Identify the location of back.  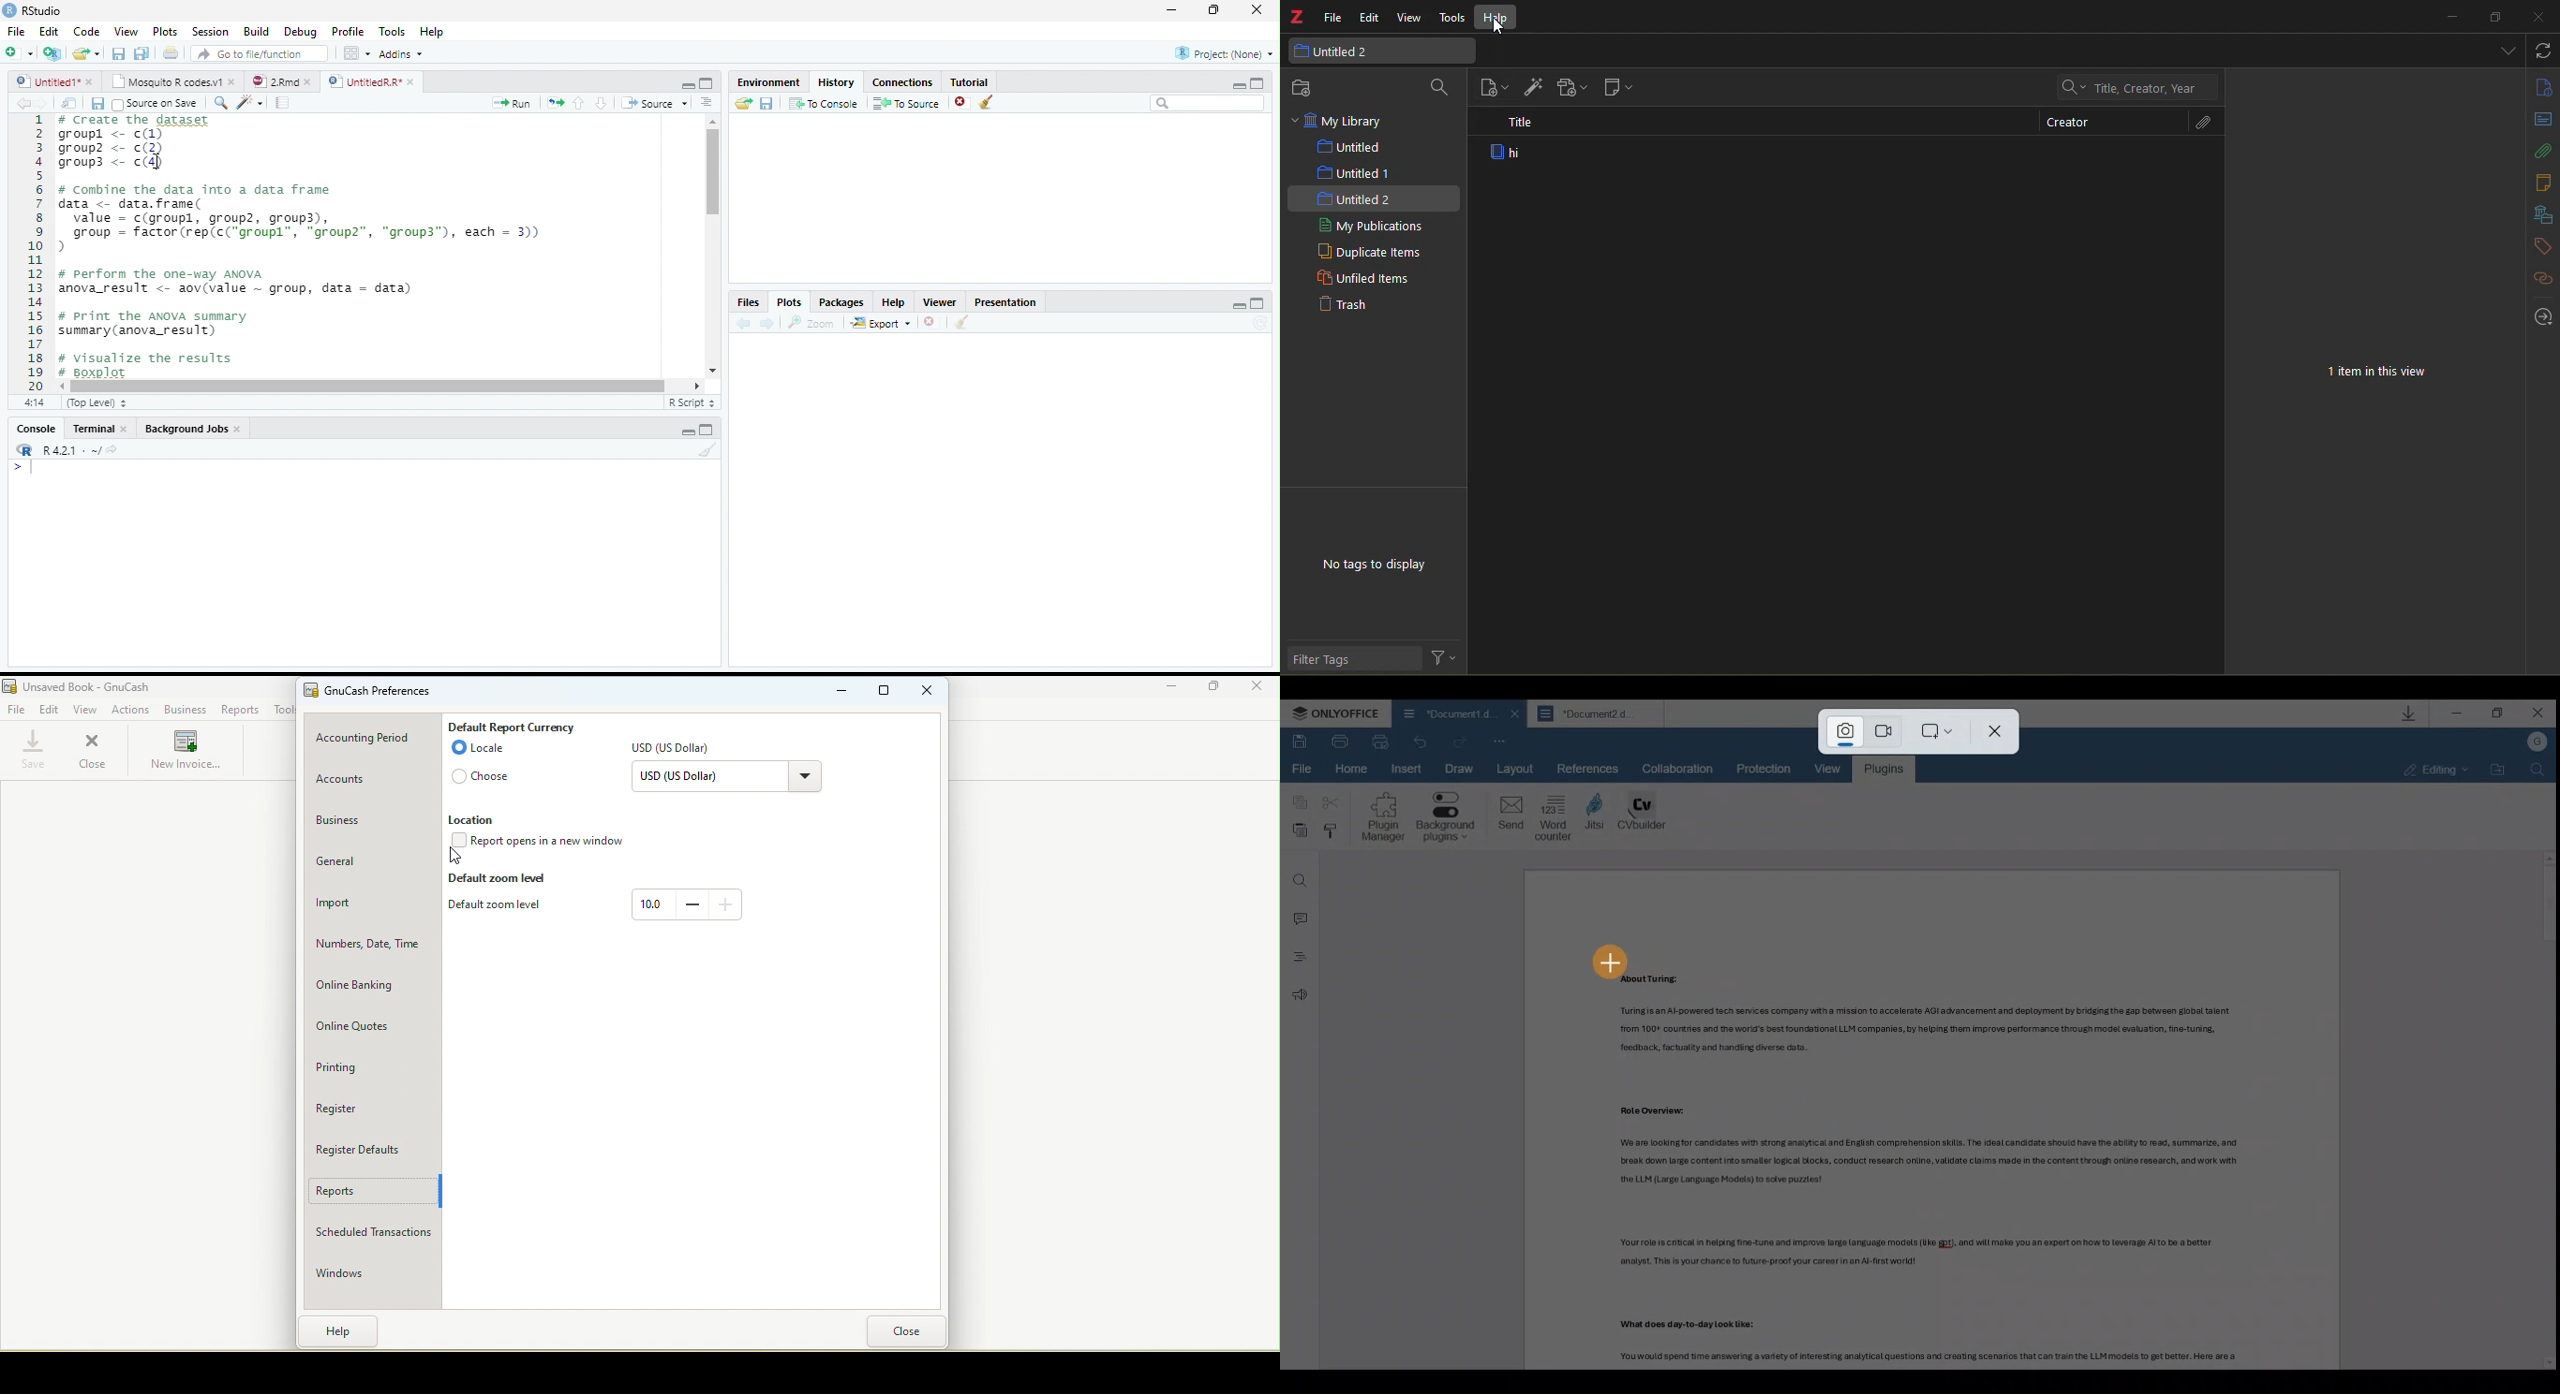
(747, 321).